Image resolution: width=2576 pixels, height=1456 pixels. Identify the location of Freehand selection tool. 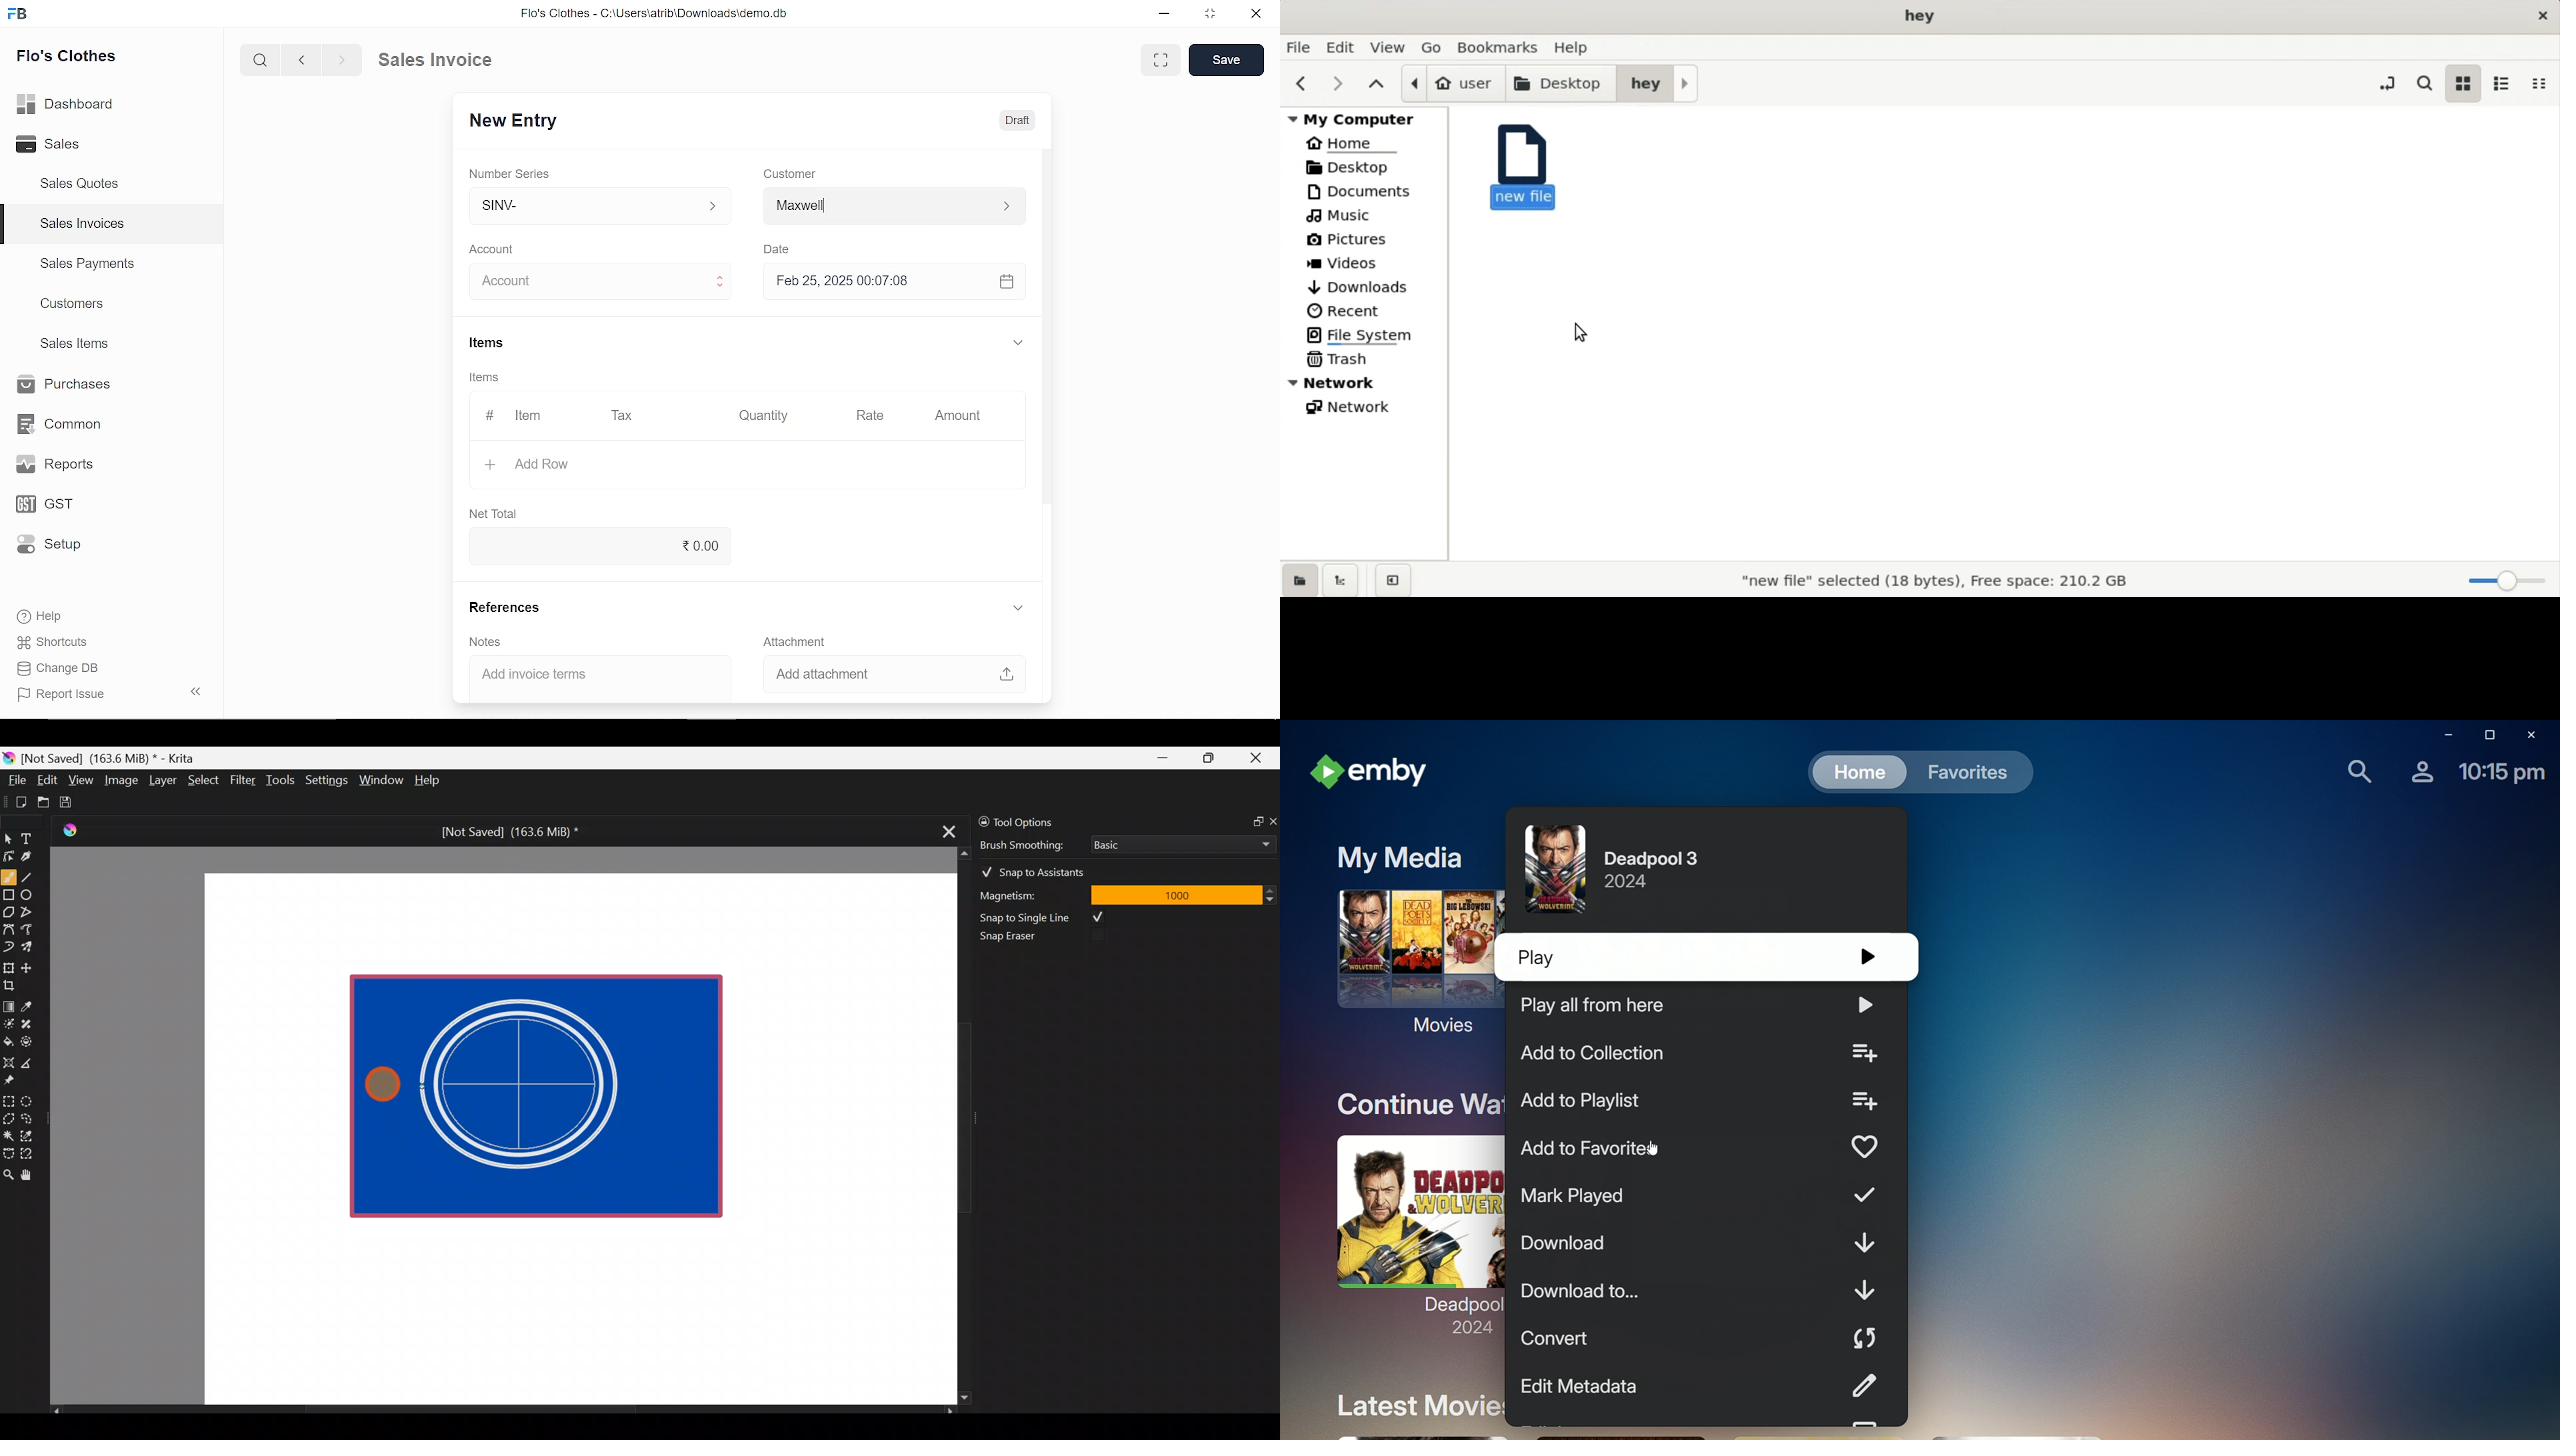
(29, 1117).